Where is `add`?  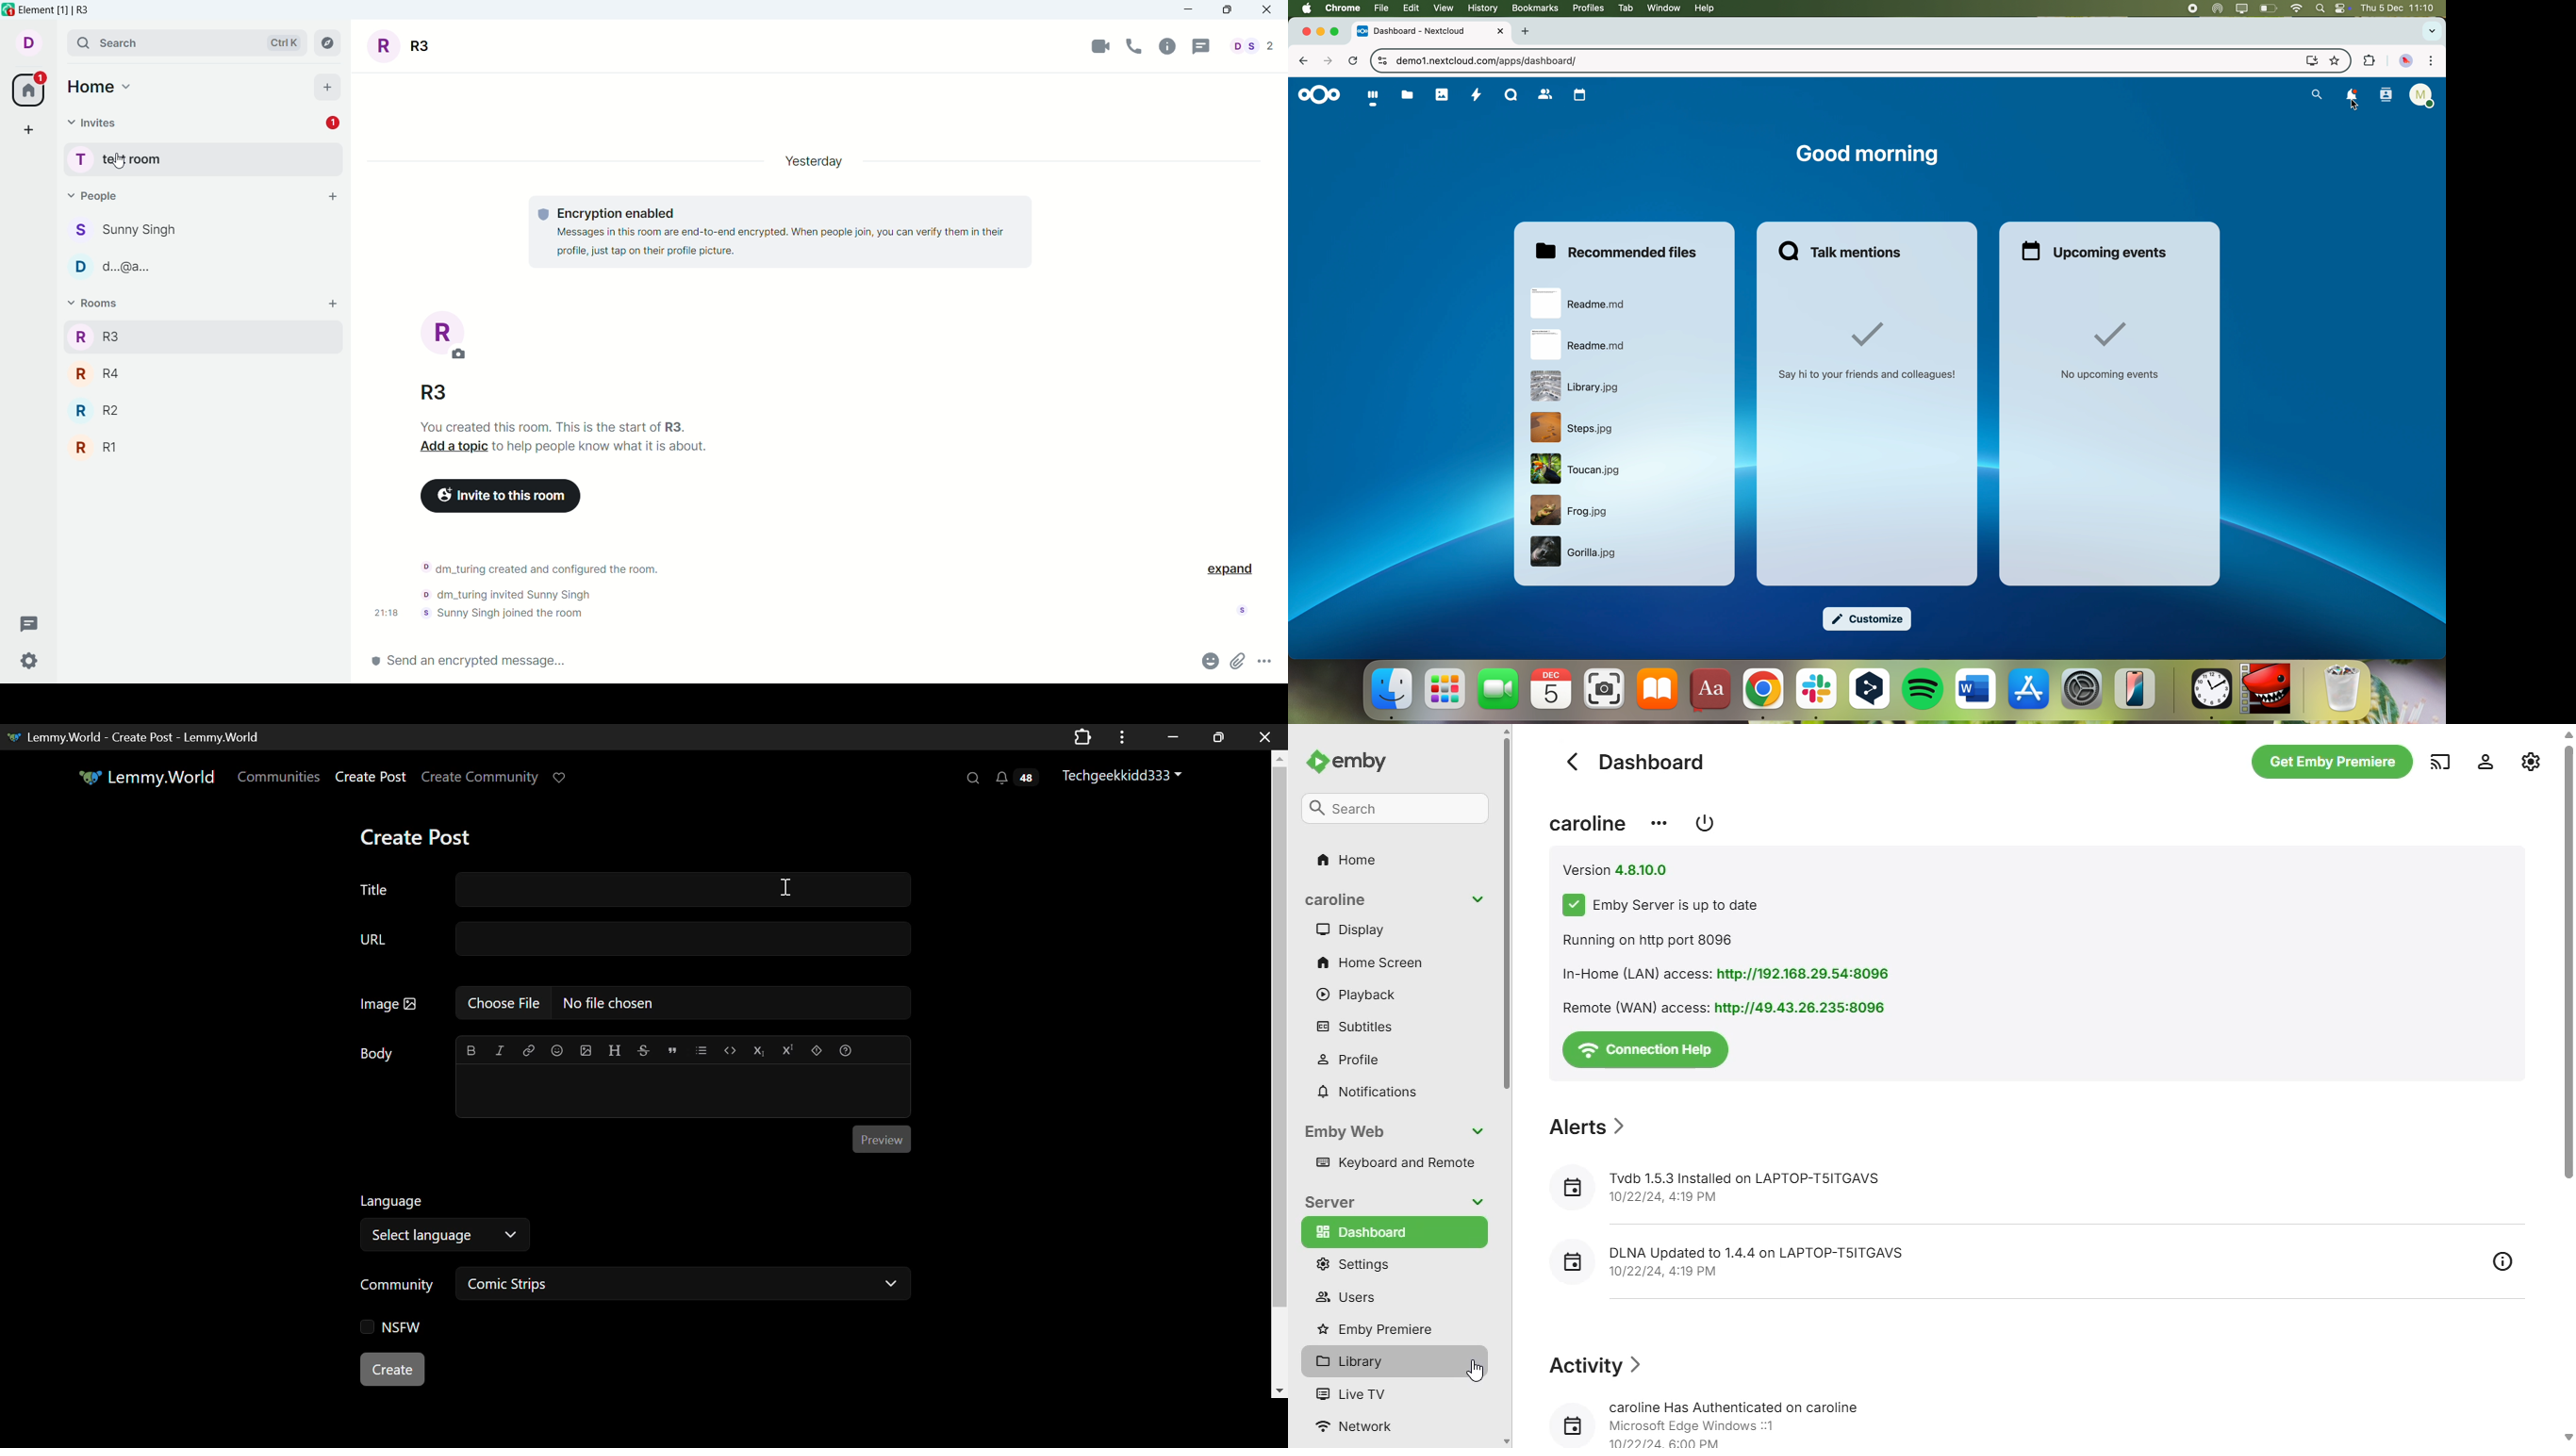 add is located at coordinates (327, 87).